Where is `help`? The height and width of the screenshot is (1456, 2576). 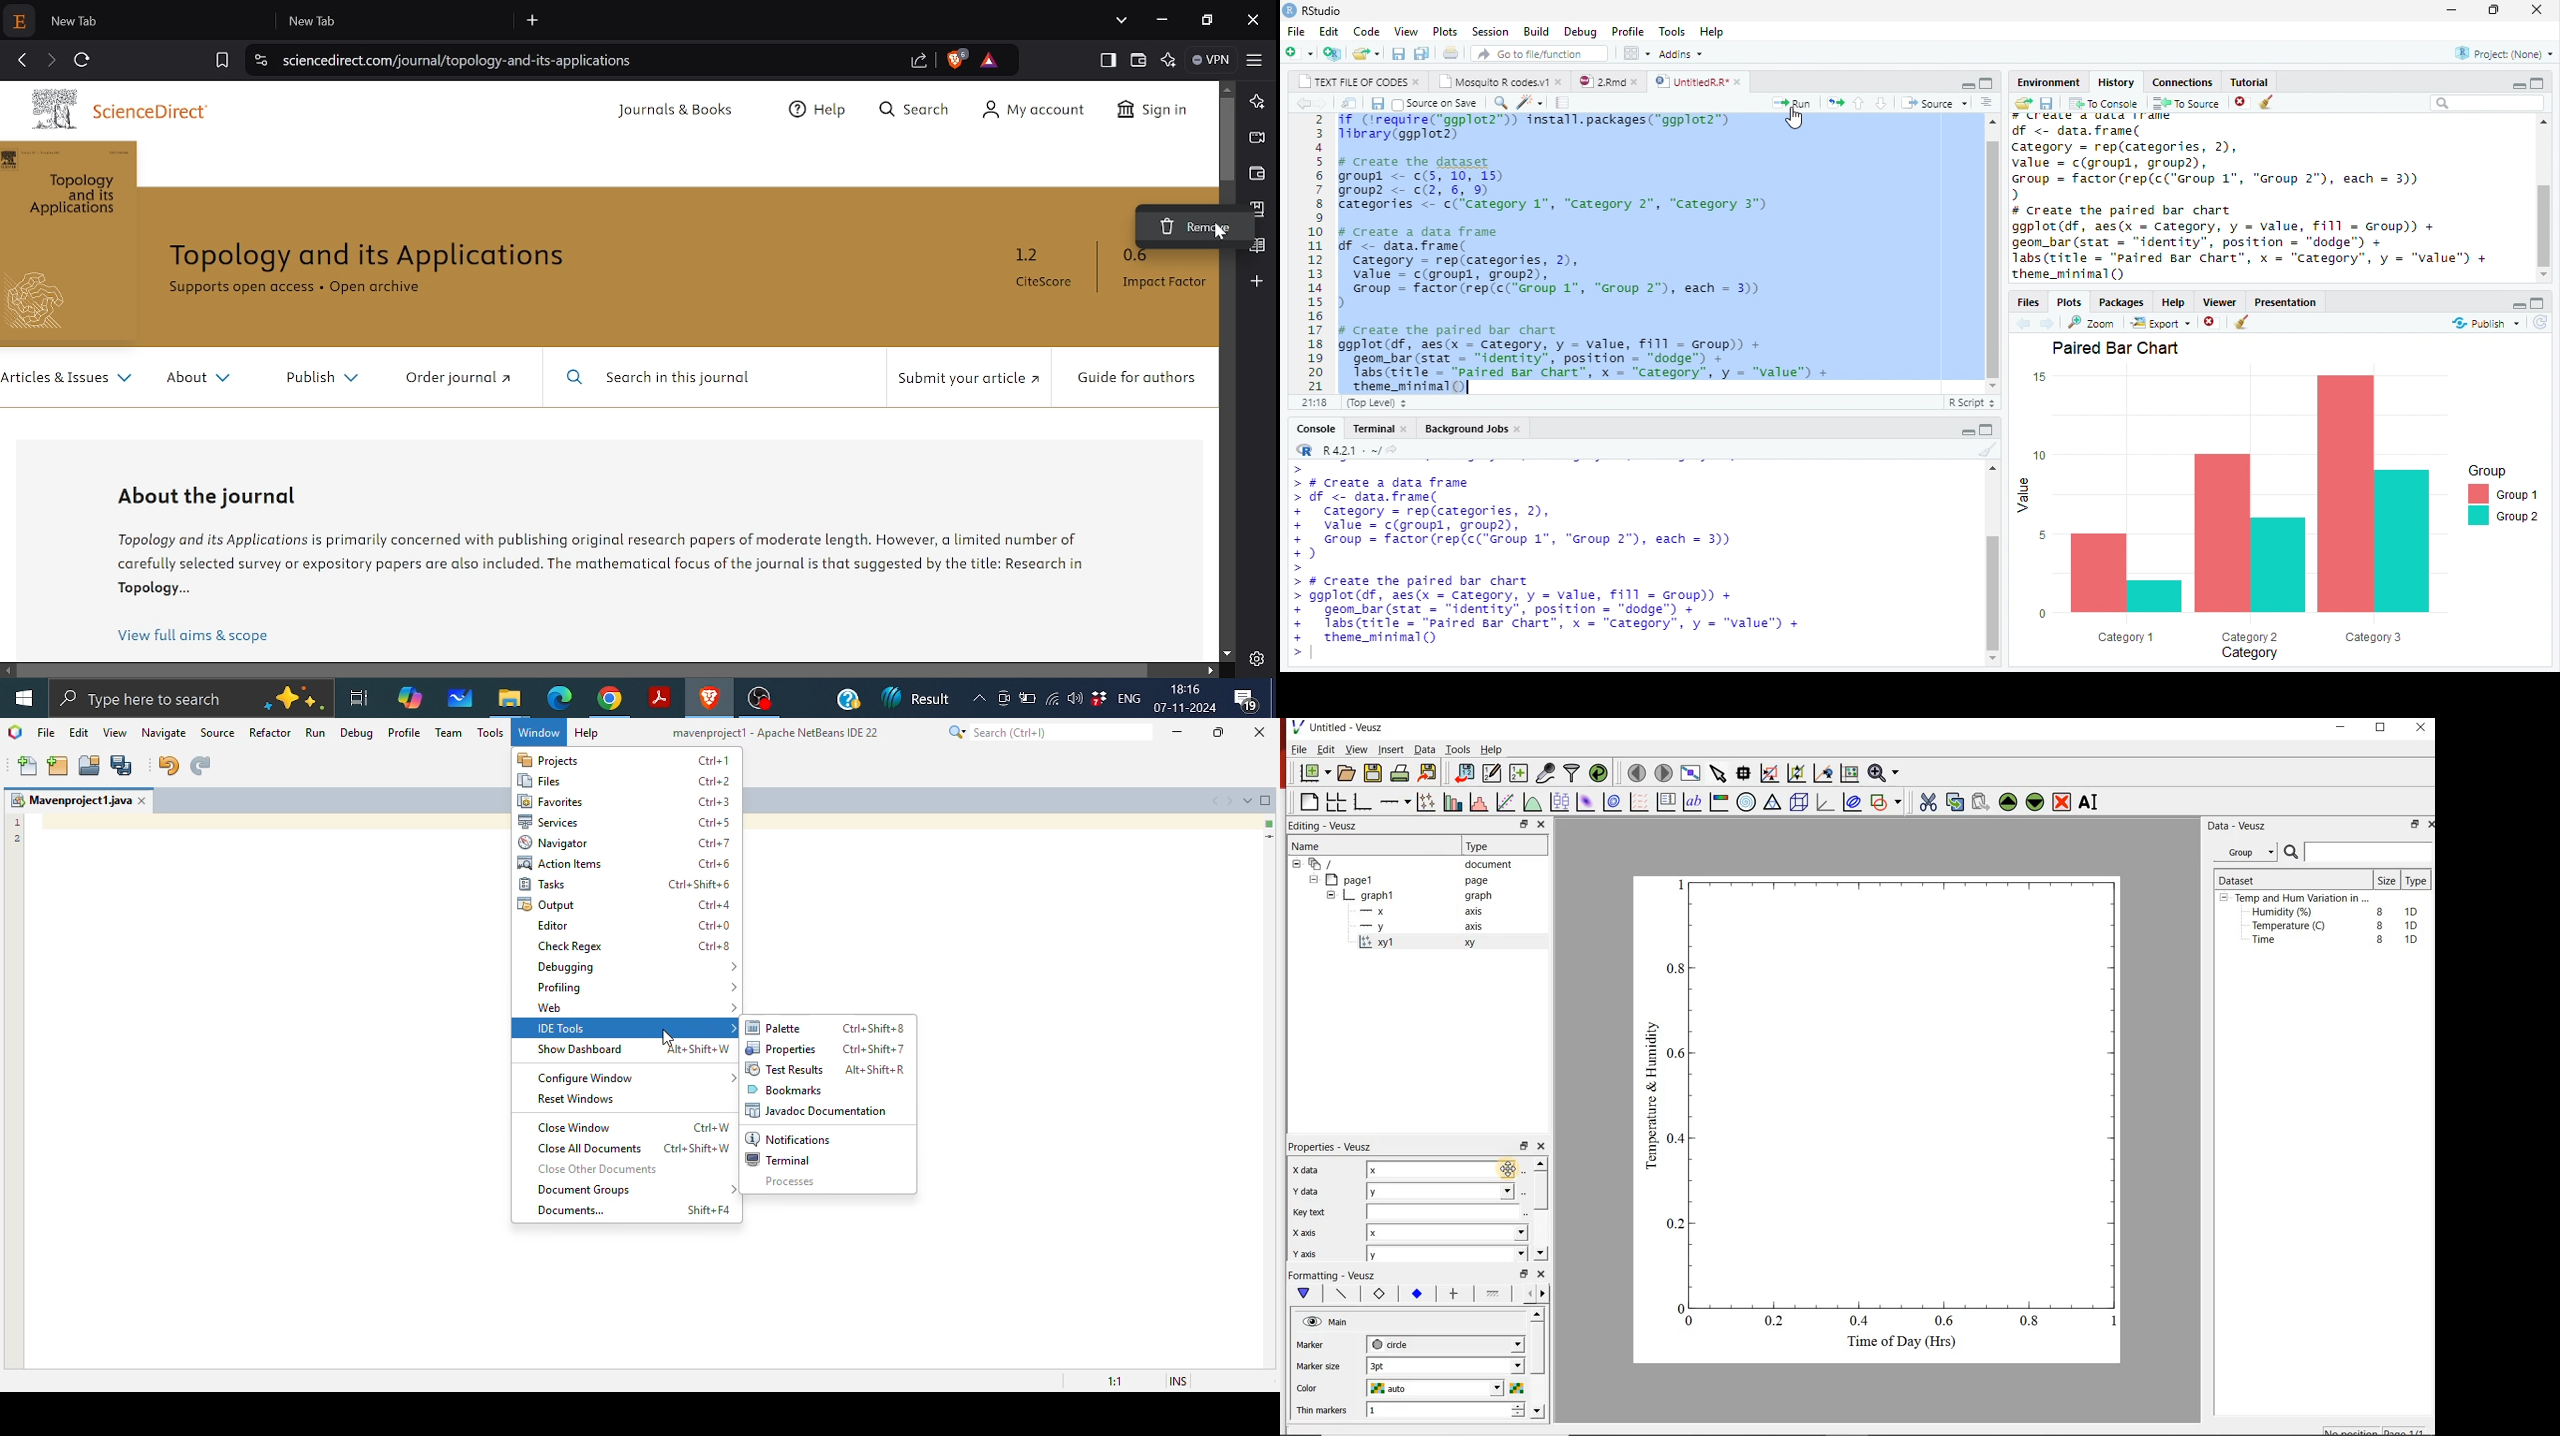
help is located at coordinates (2174, 301).